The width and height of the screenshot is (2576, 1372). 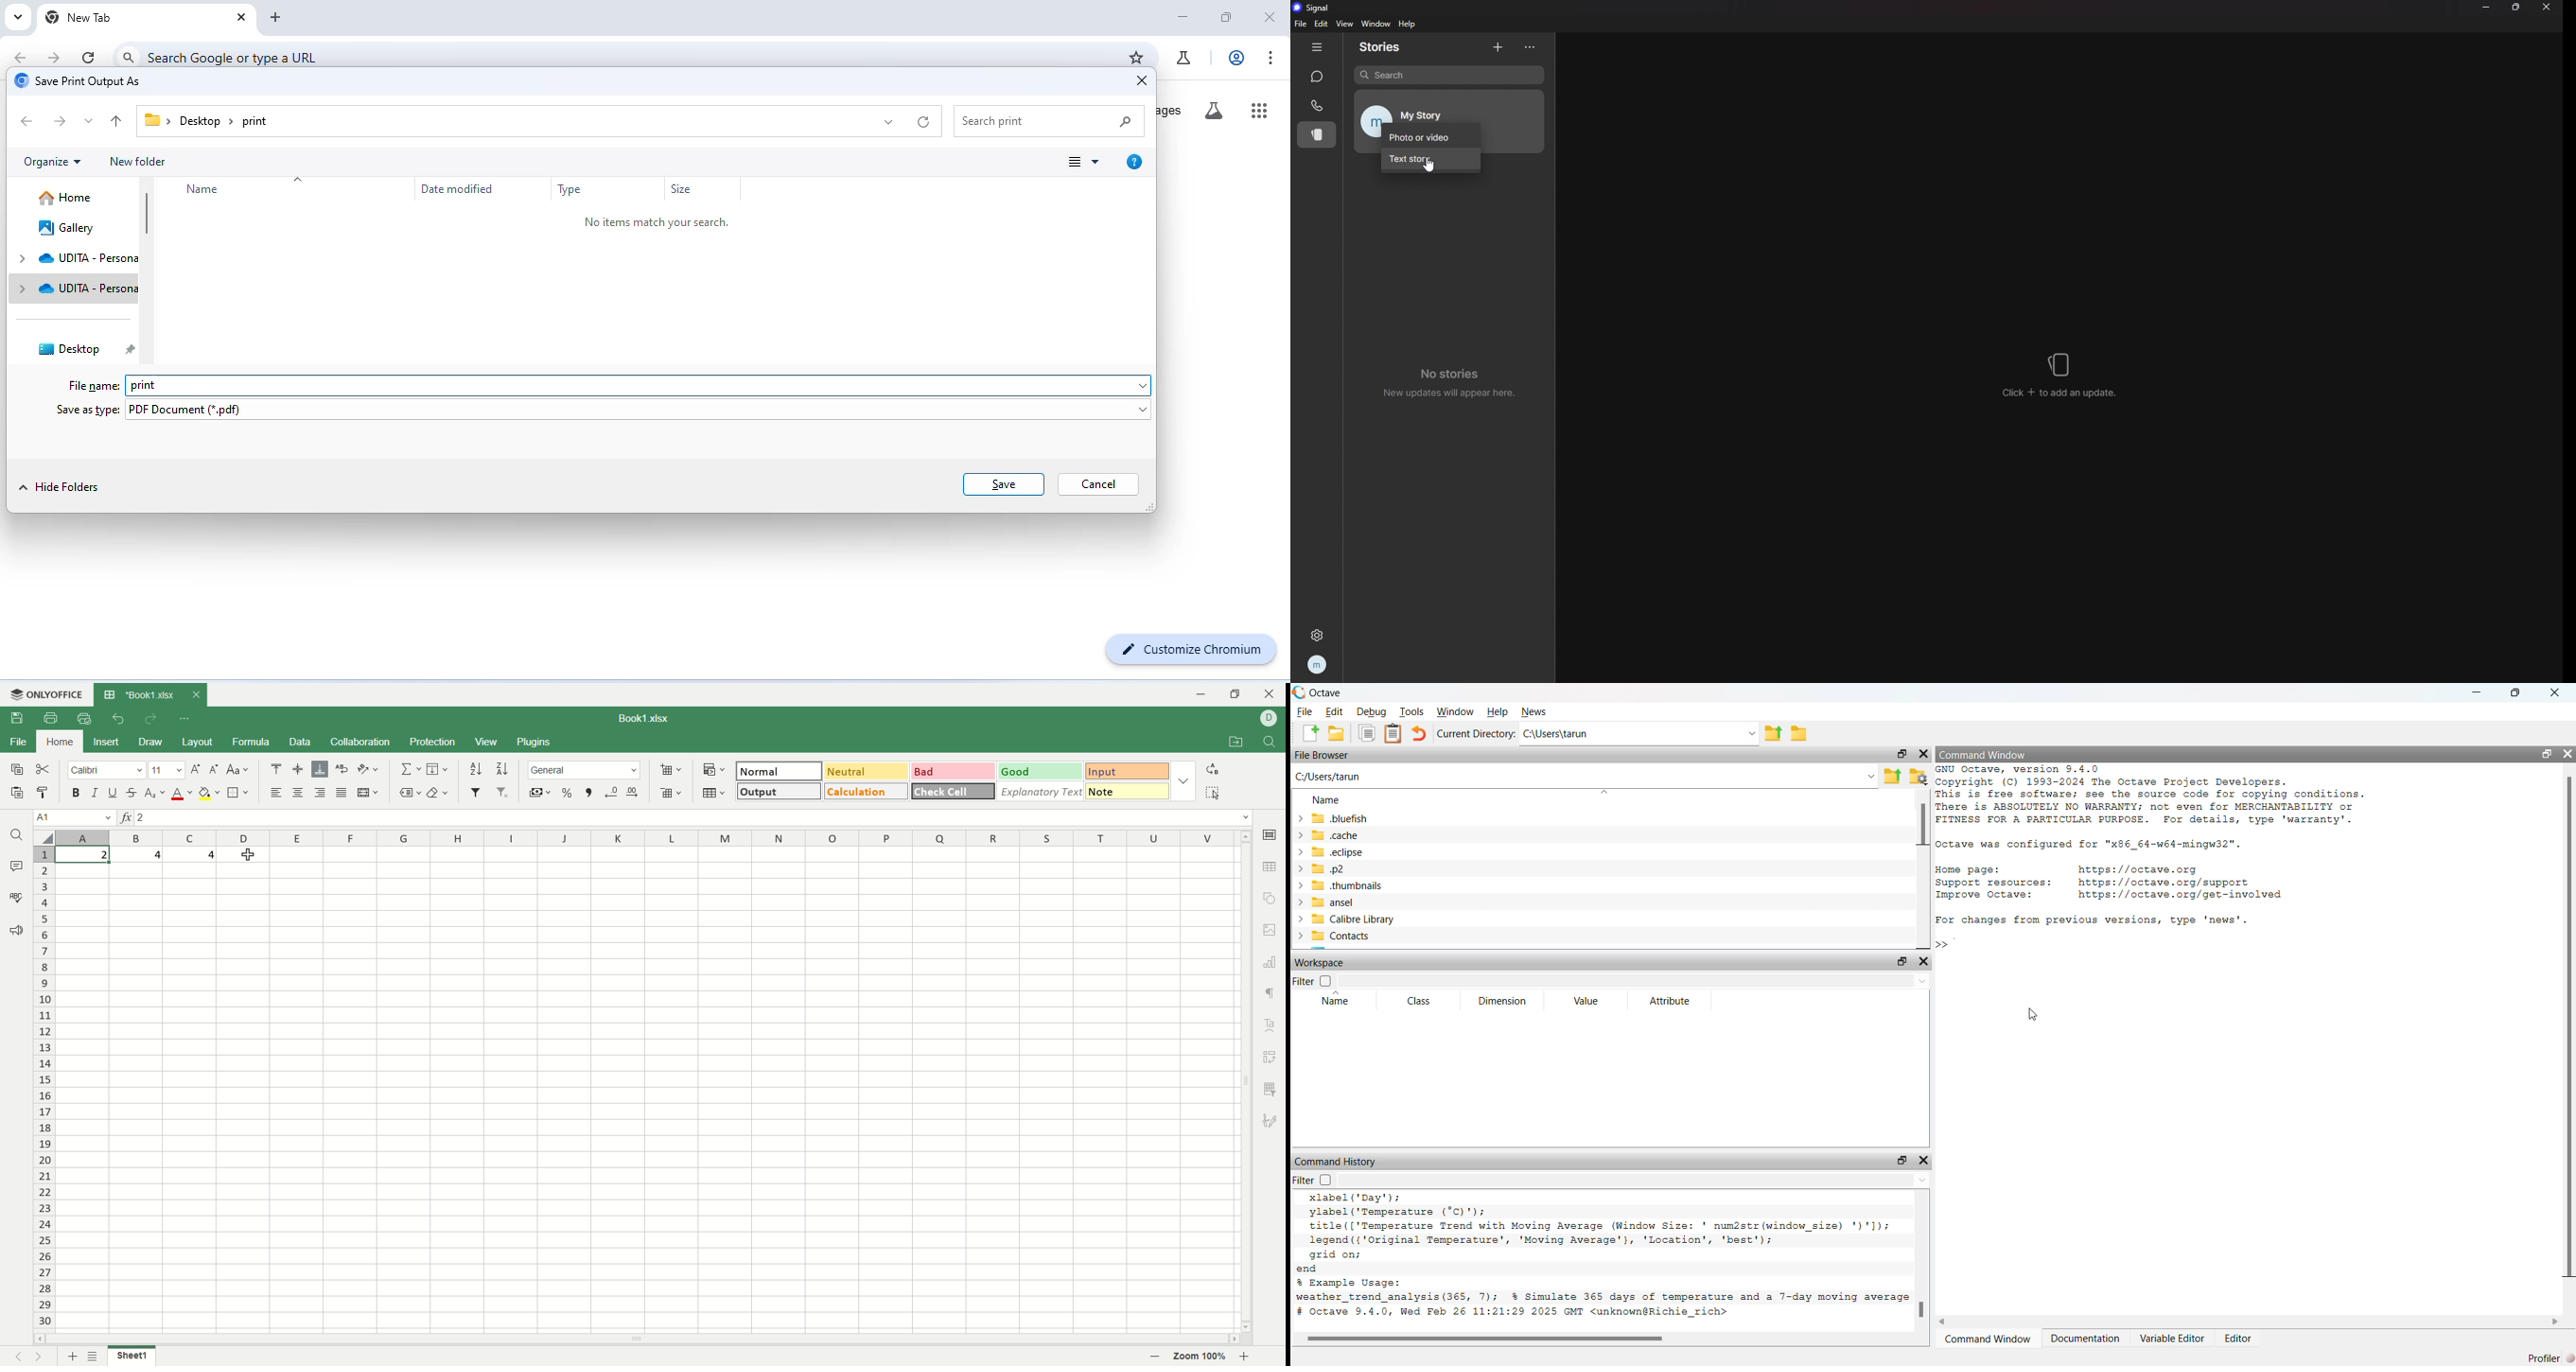 I want to click on bold, so click(x=74, y=791).